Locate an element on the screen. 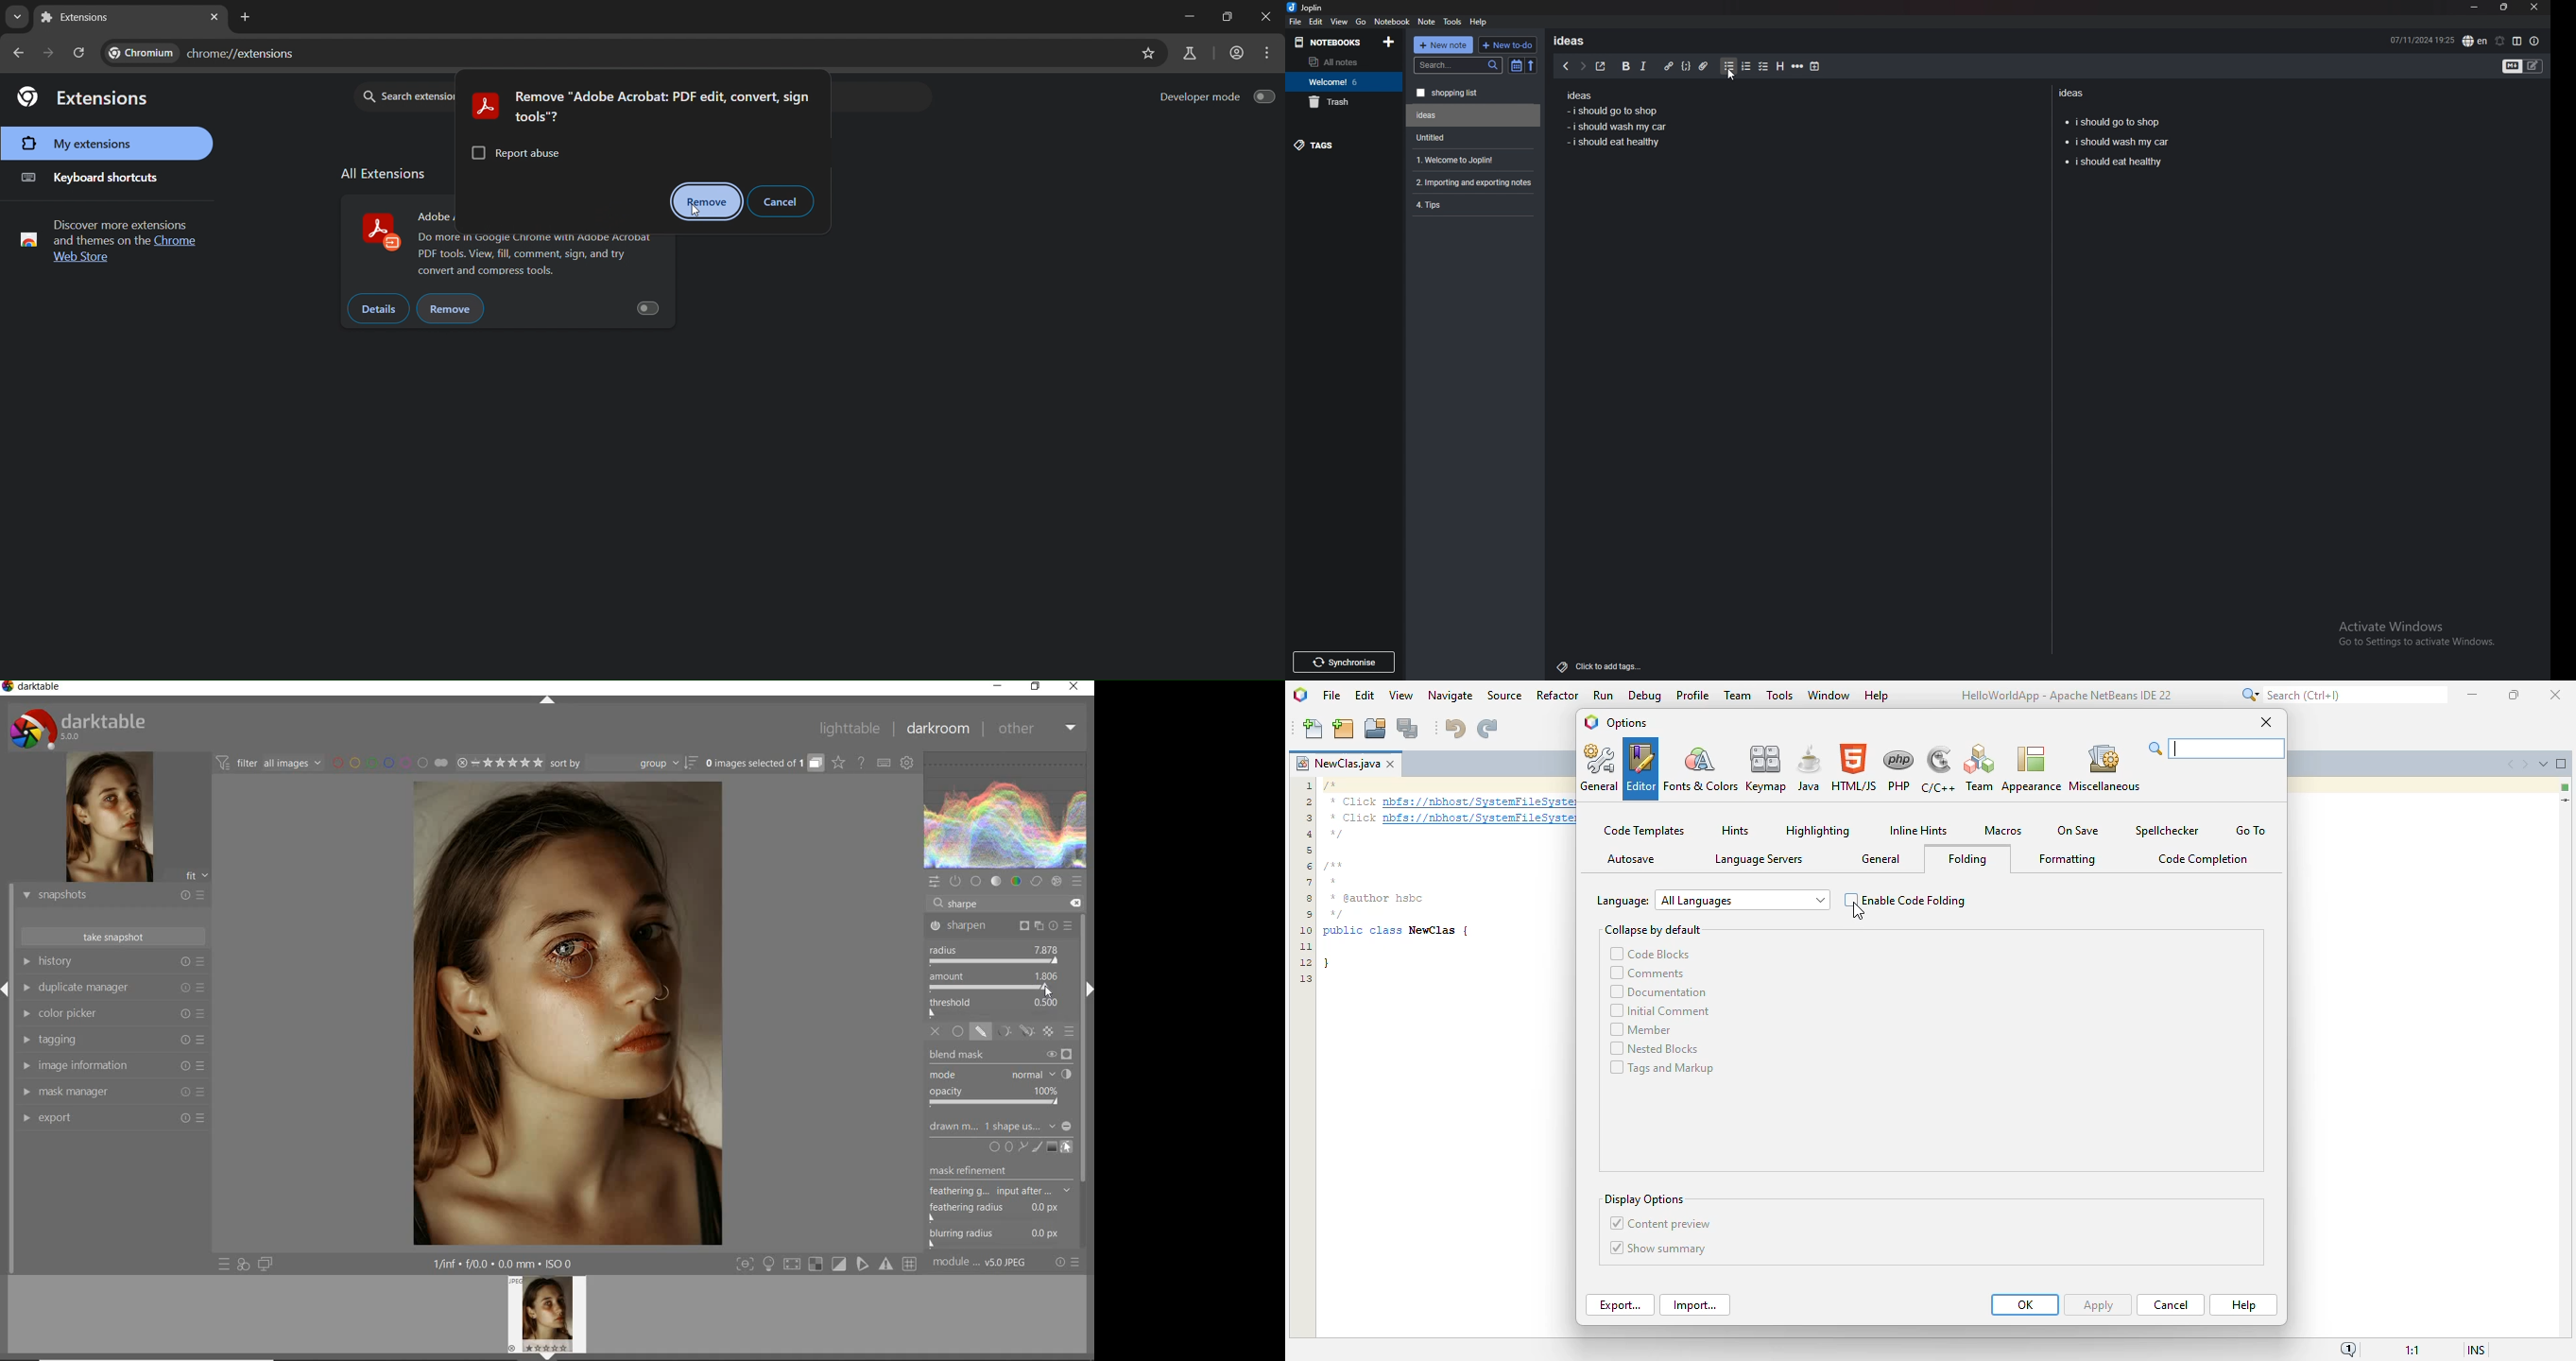 The image size is (2576, 1372). close tab is located at coordinates (214, 17).